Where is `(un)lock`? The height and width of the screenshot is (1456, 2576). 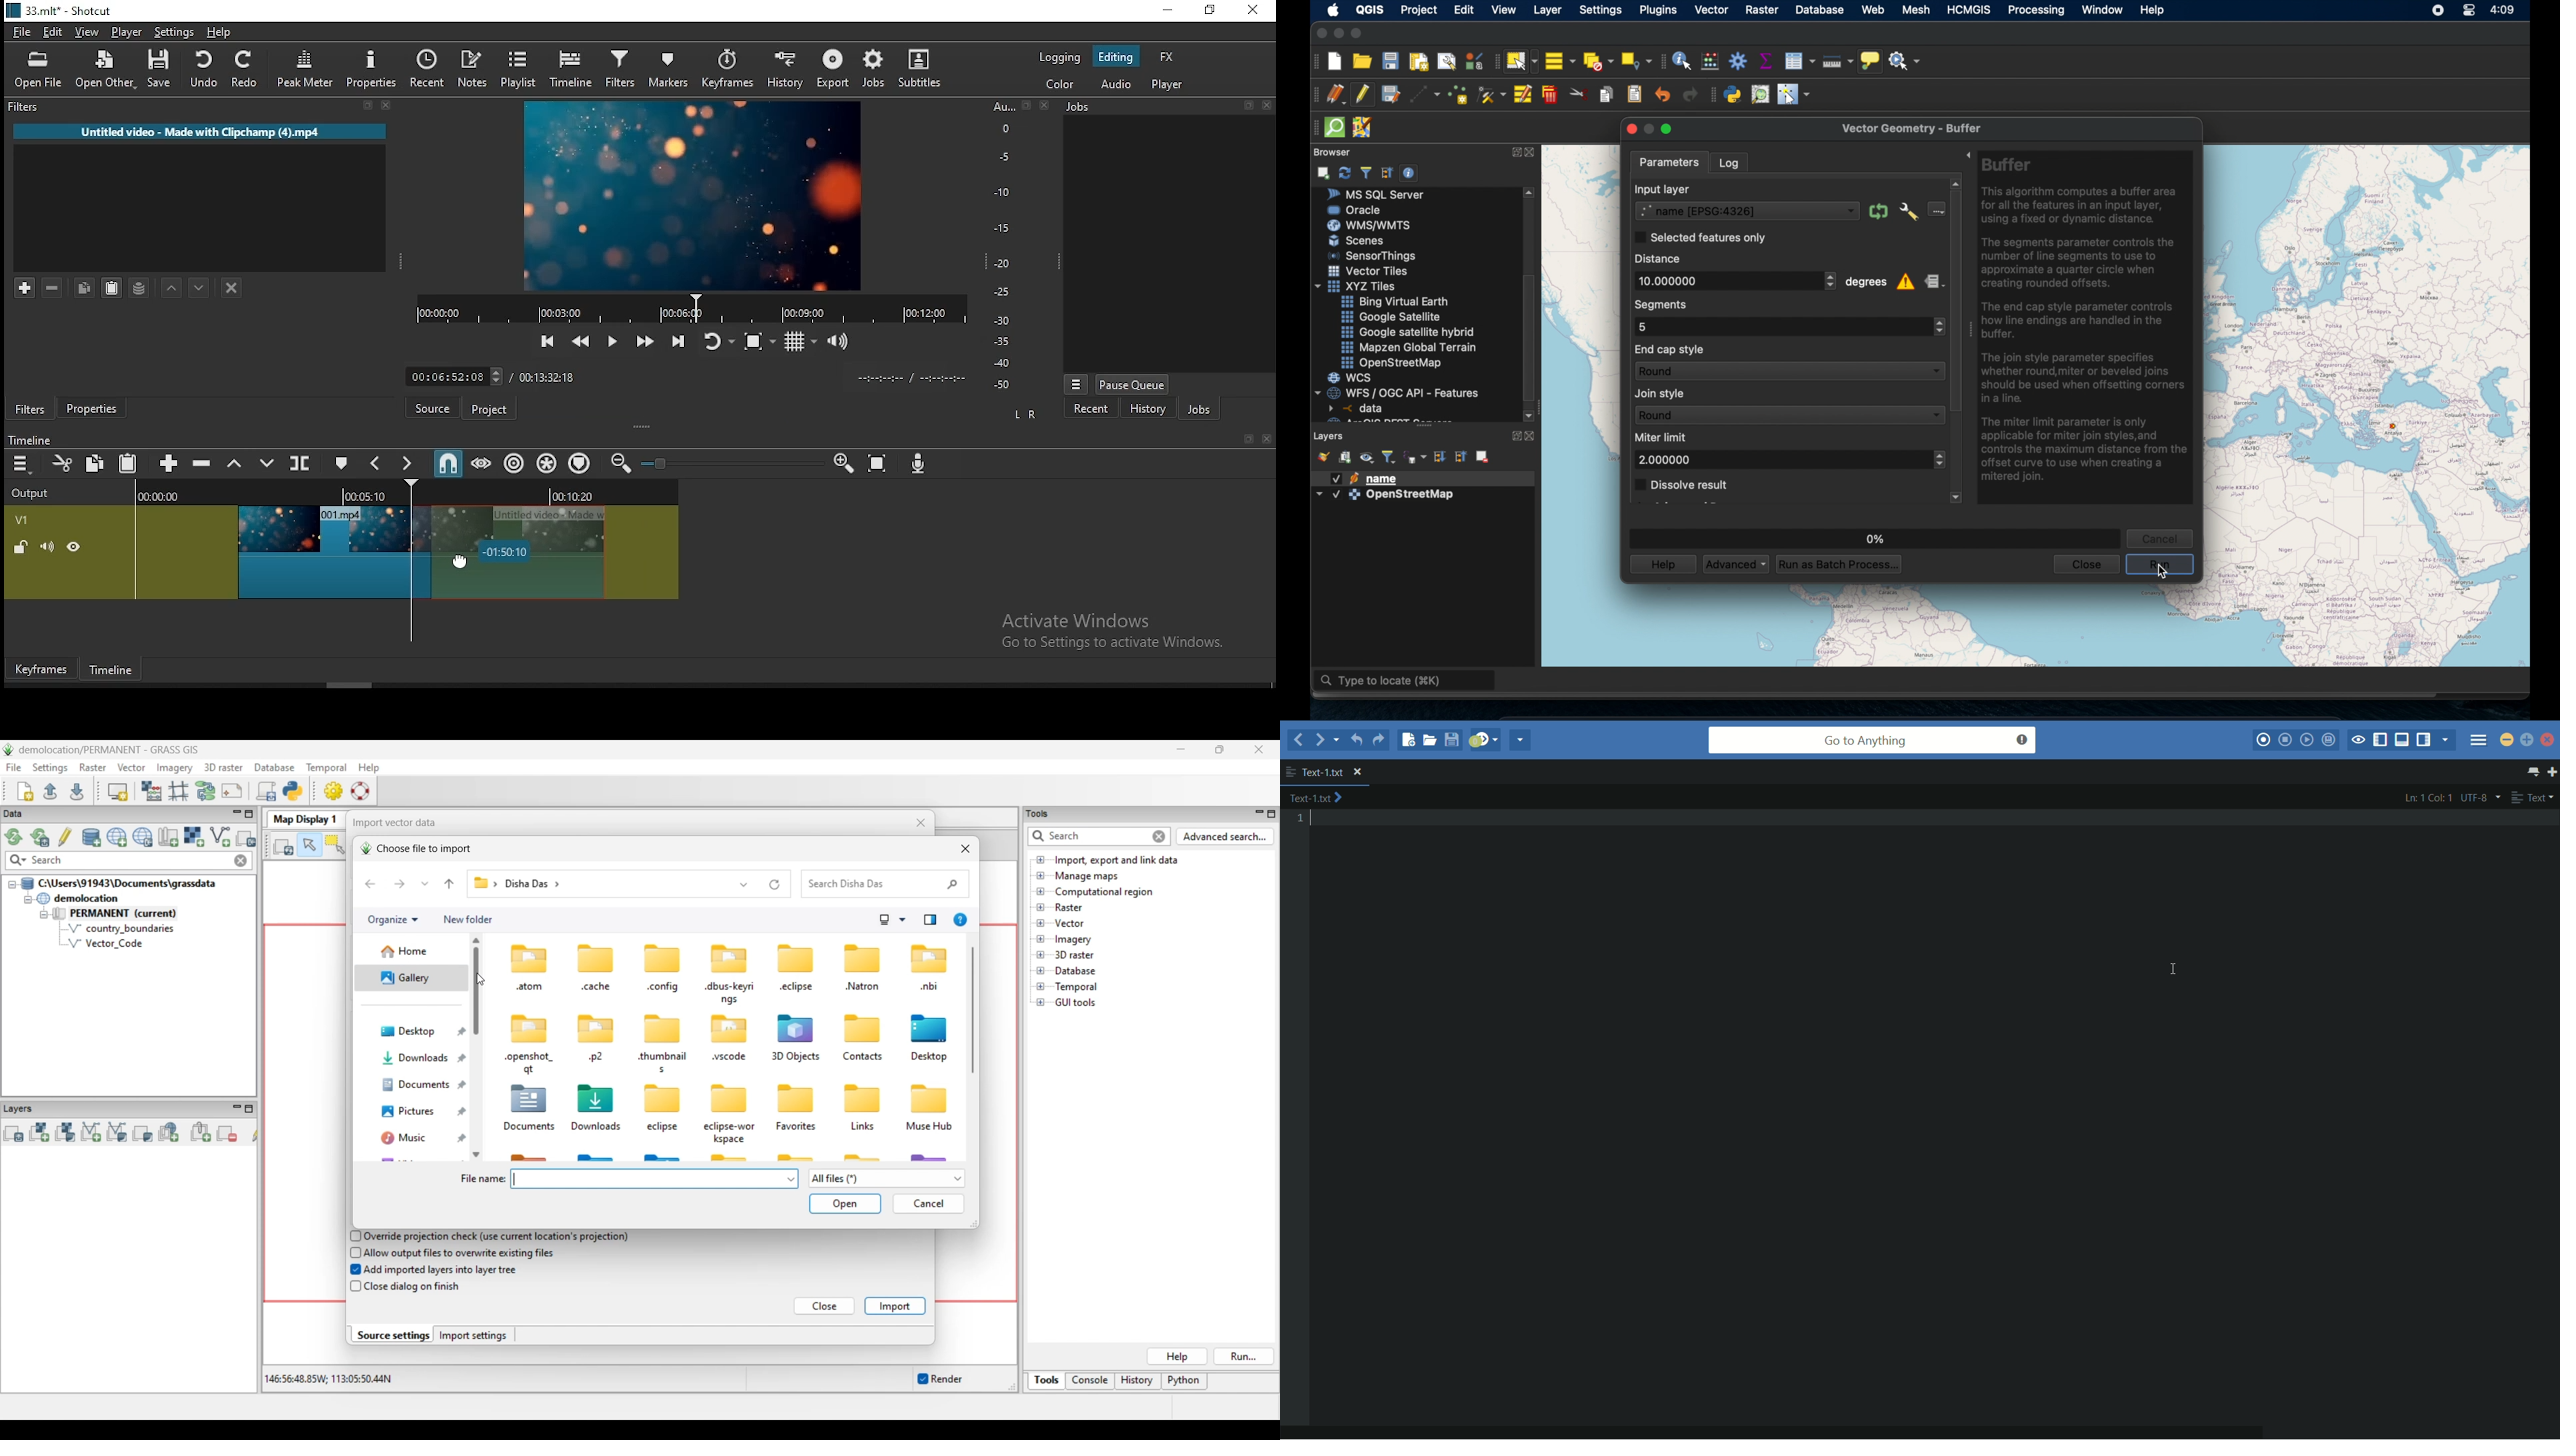 (un)lock is located at coordinates (19, 547).